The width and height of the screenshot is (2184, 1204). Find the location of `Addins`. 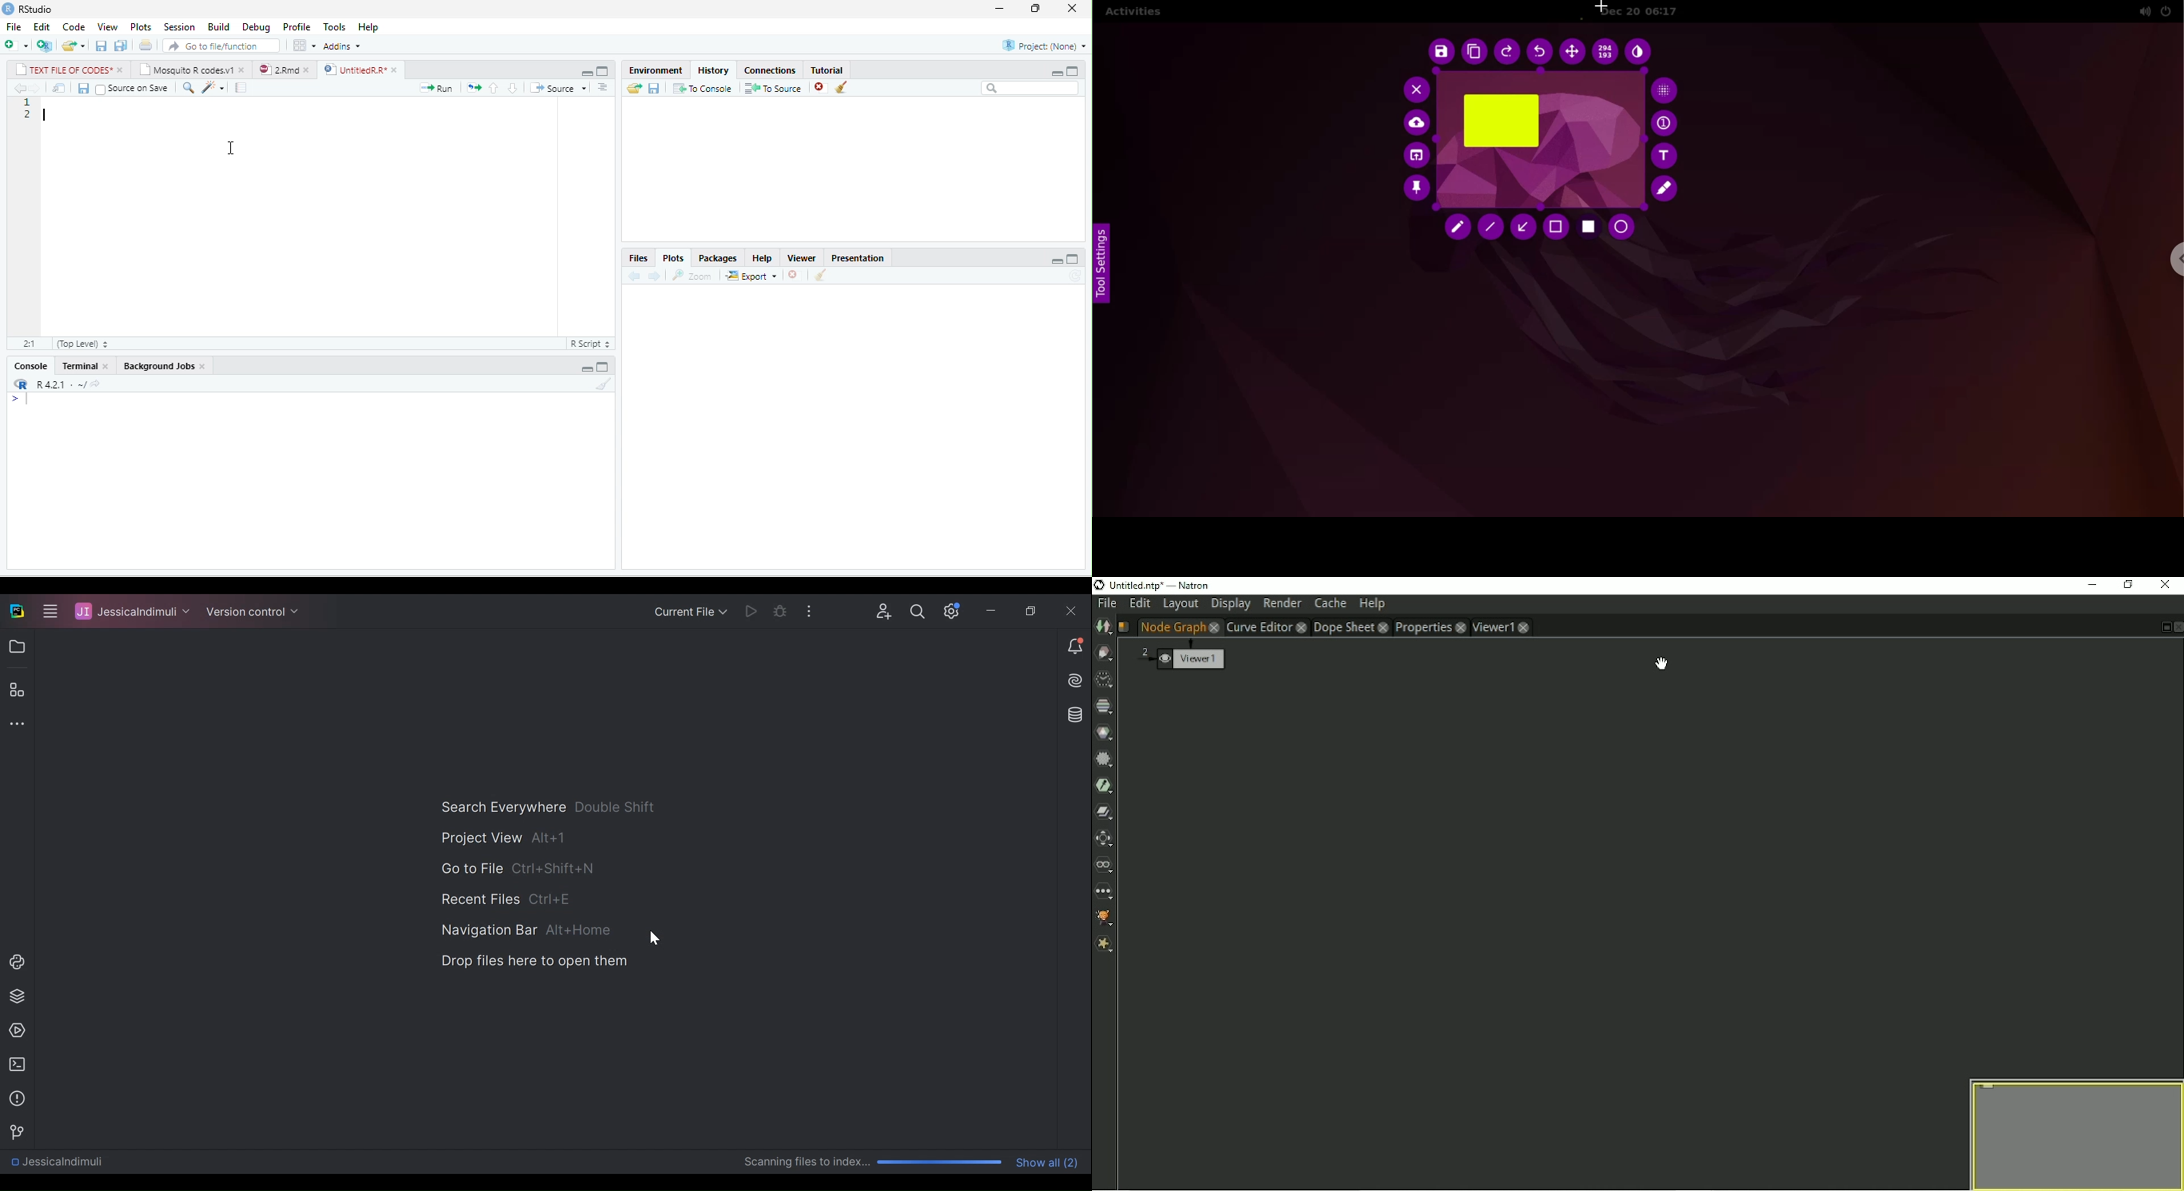

Addins is located at coordinates (341, 46).